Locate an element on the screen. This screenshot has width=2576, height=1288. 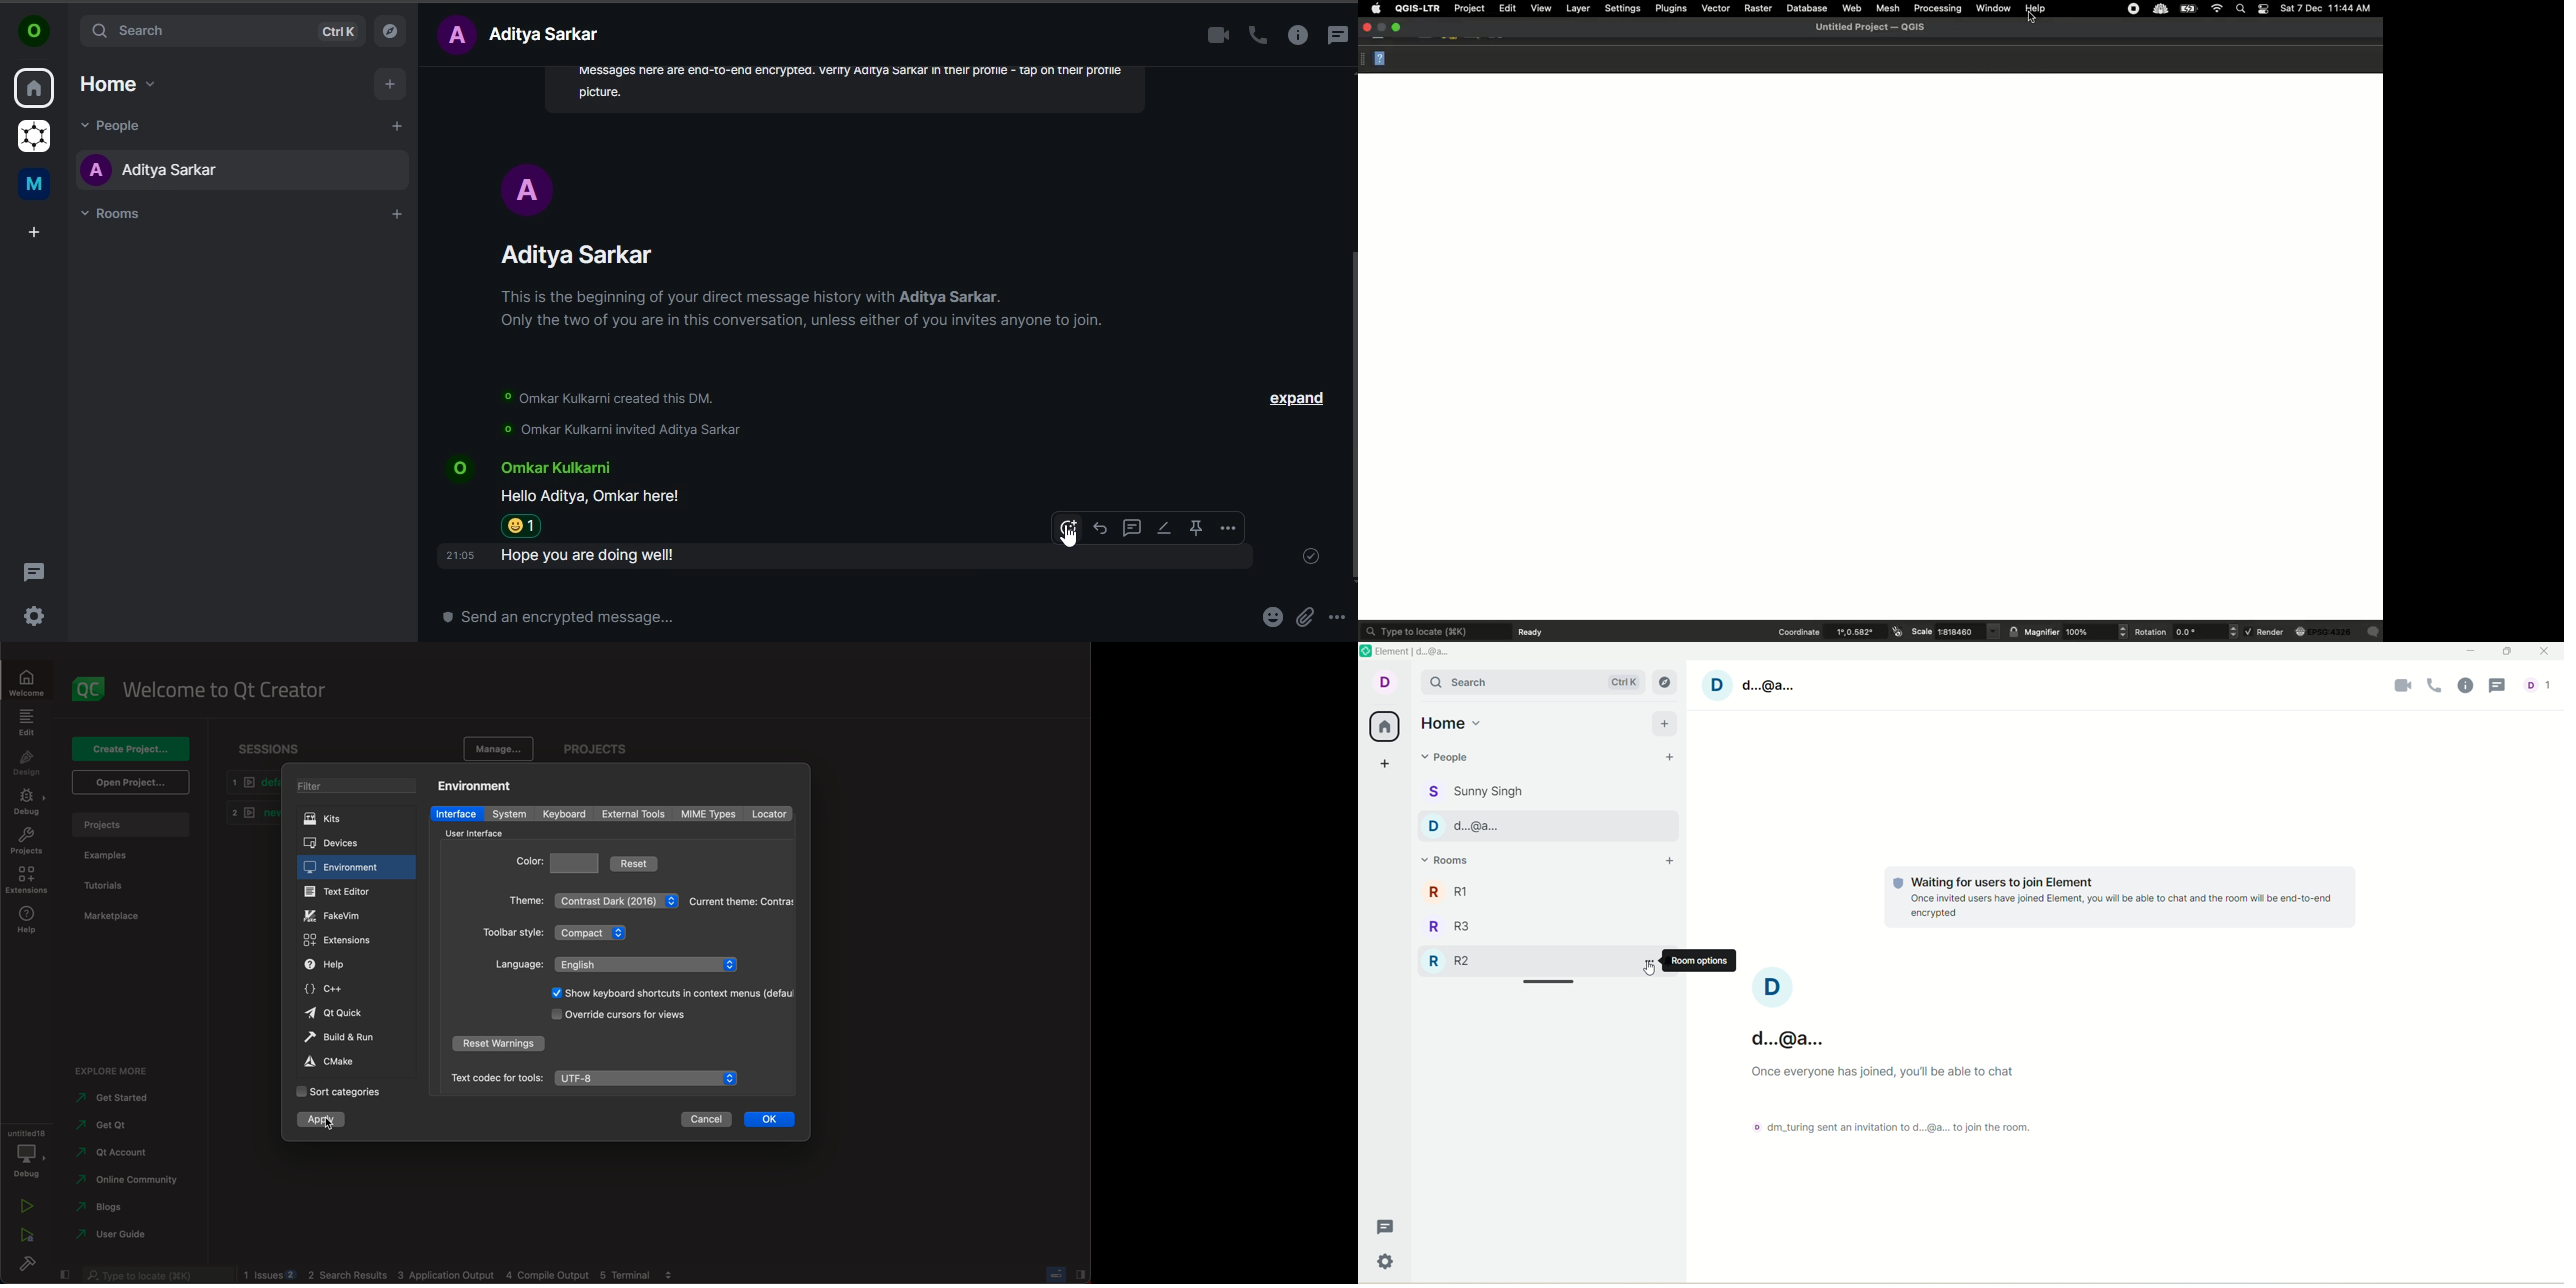
explore rooms is located at coordinates (390, 30).